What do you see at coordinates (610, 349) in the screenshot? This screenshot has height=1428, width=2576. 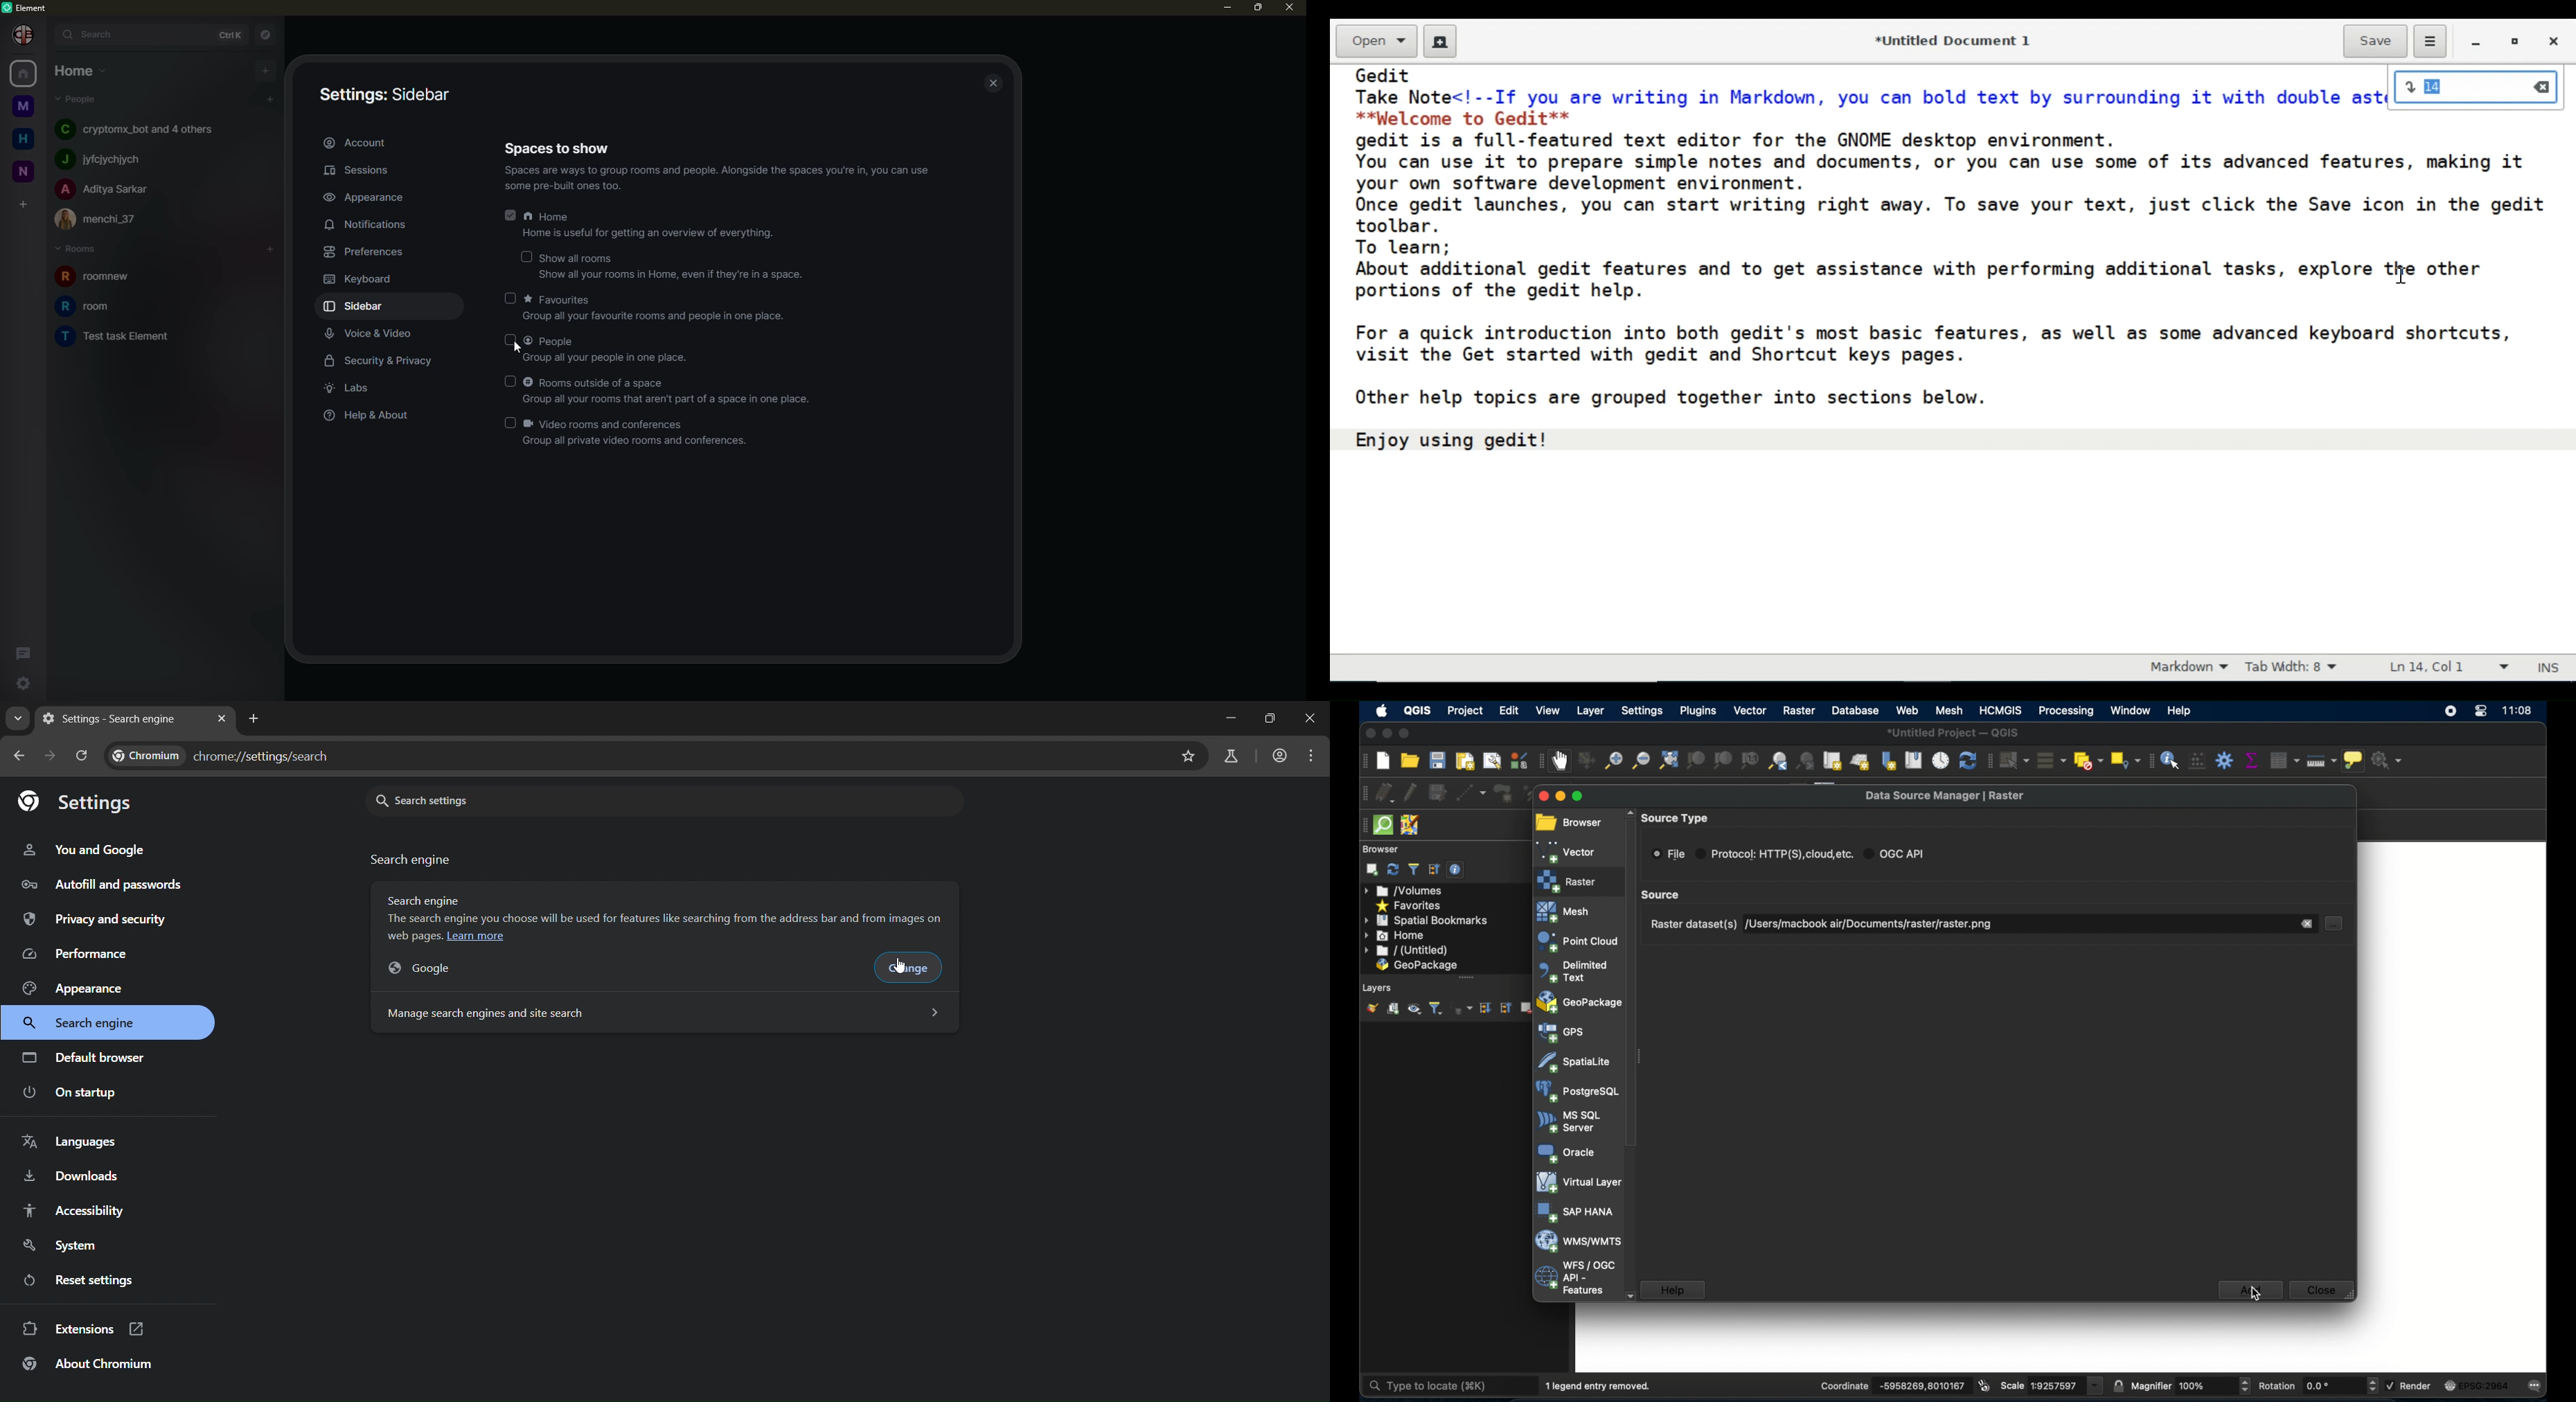 I see `people` at bounding box center [610, 349].